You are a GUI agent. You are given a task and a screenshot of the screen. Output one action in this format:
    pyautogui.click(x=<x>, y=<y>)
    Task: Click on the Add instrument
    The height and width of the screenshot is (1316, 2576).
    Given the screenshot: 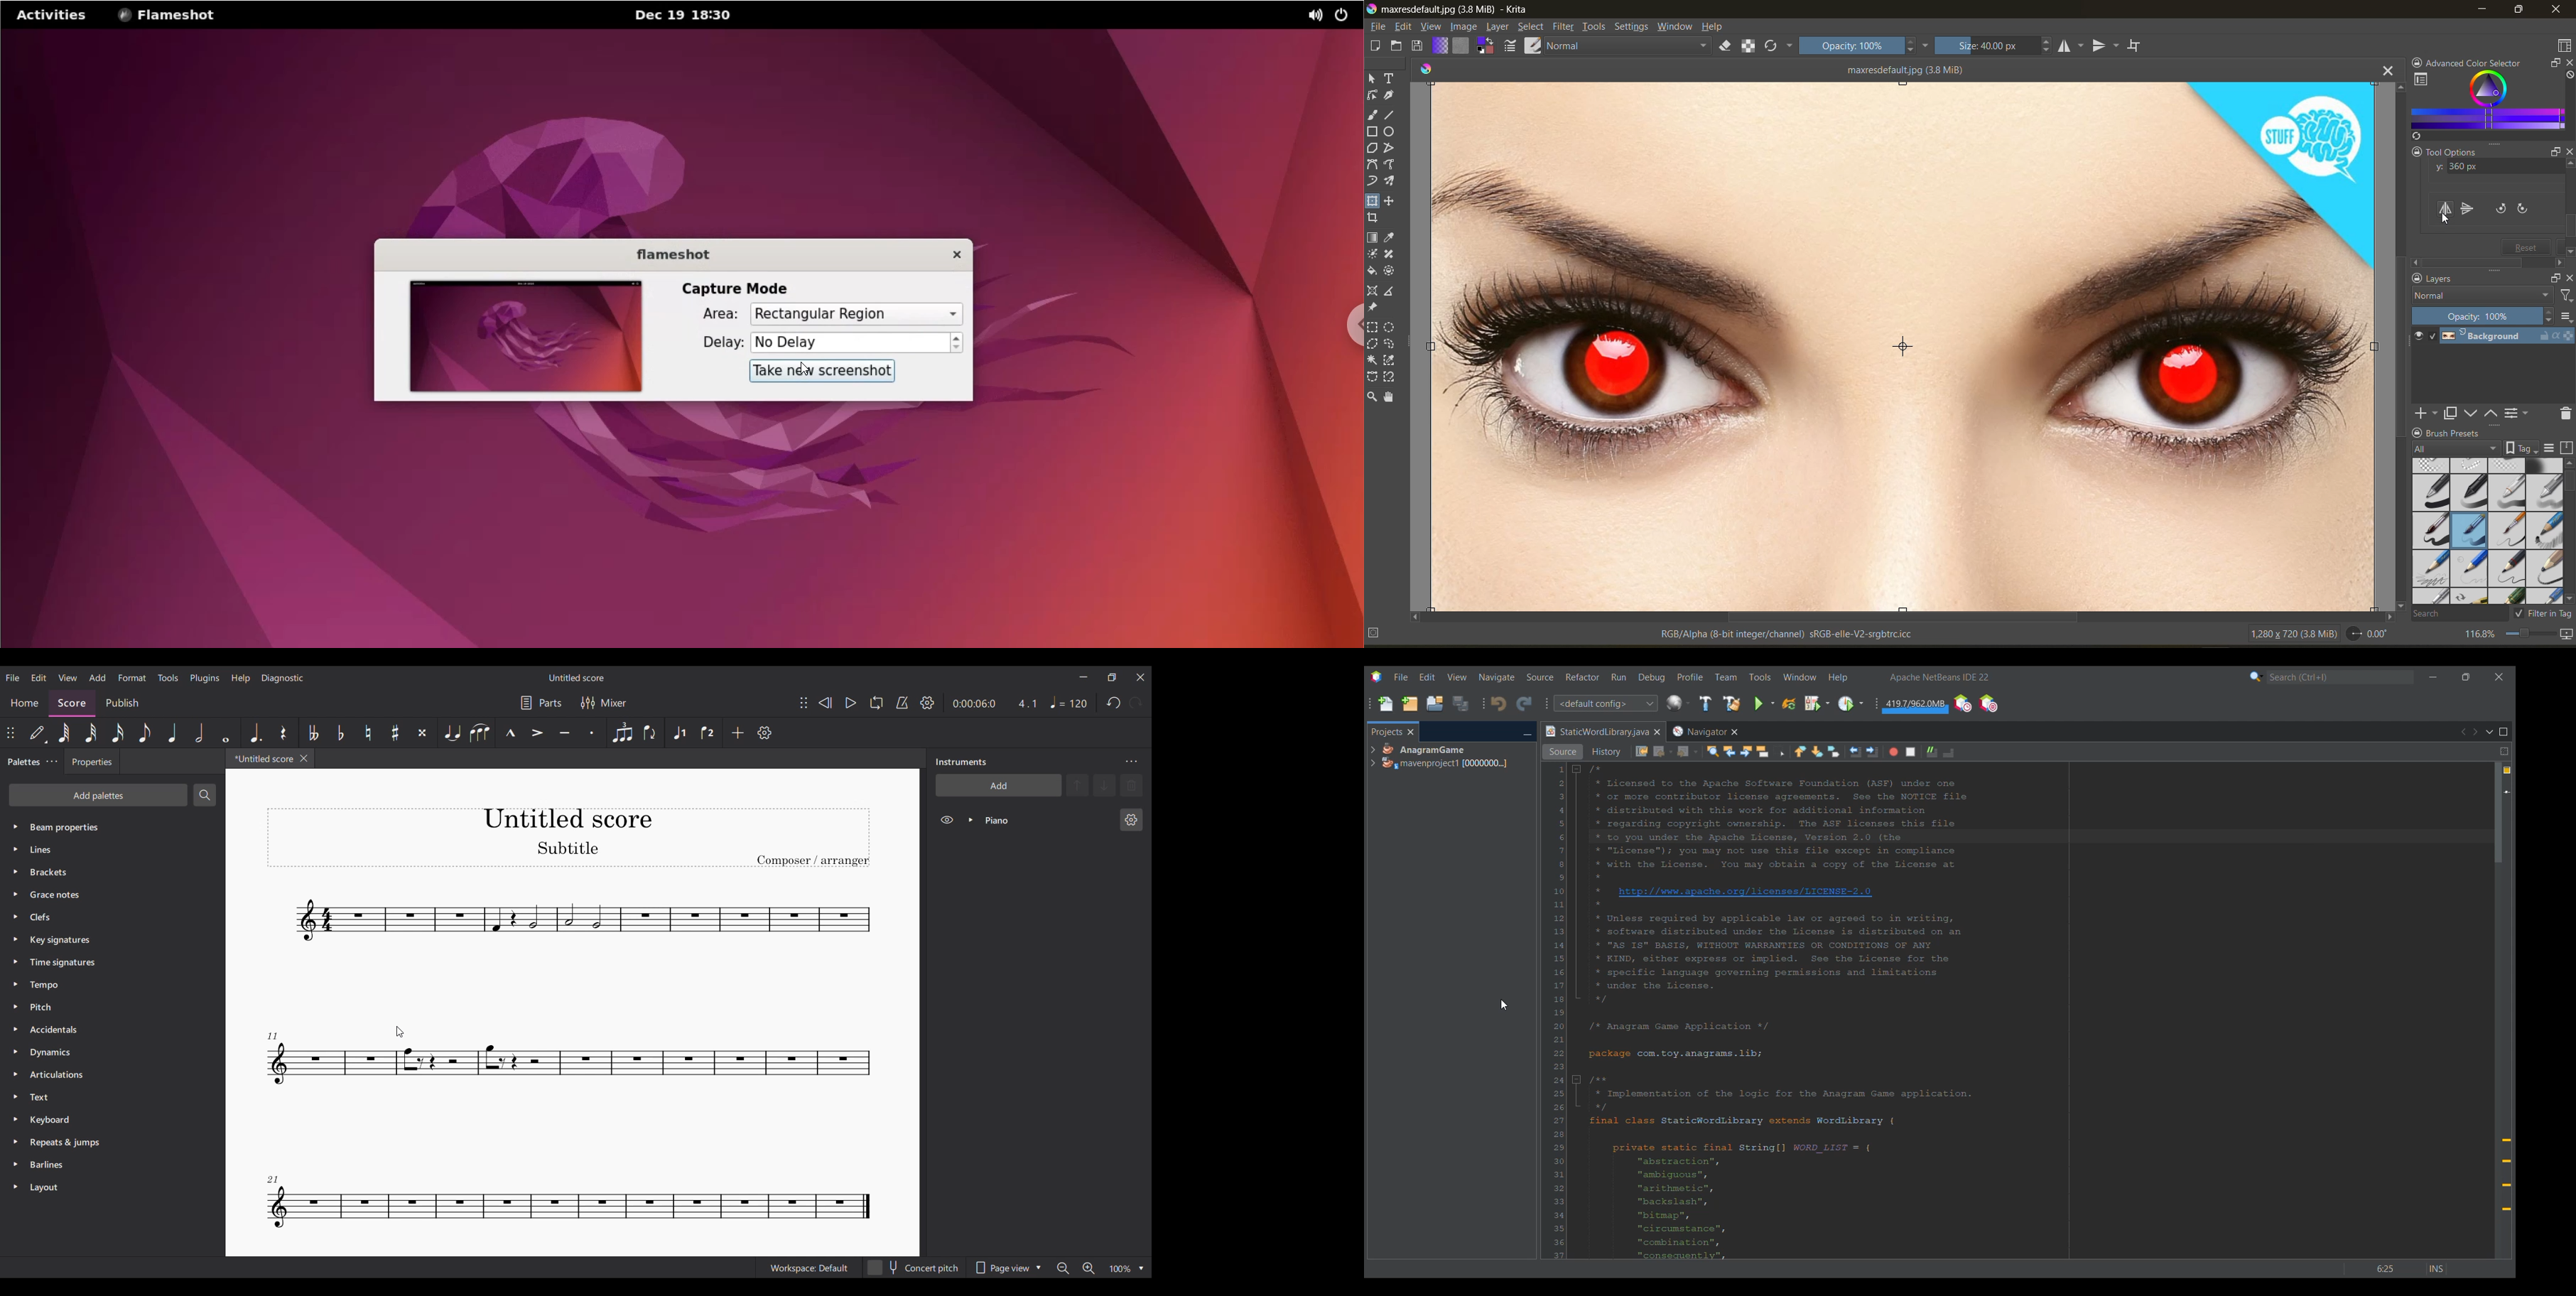 What is the action you would take?
    pyautogui.click(x=999, y=785)
    